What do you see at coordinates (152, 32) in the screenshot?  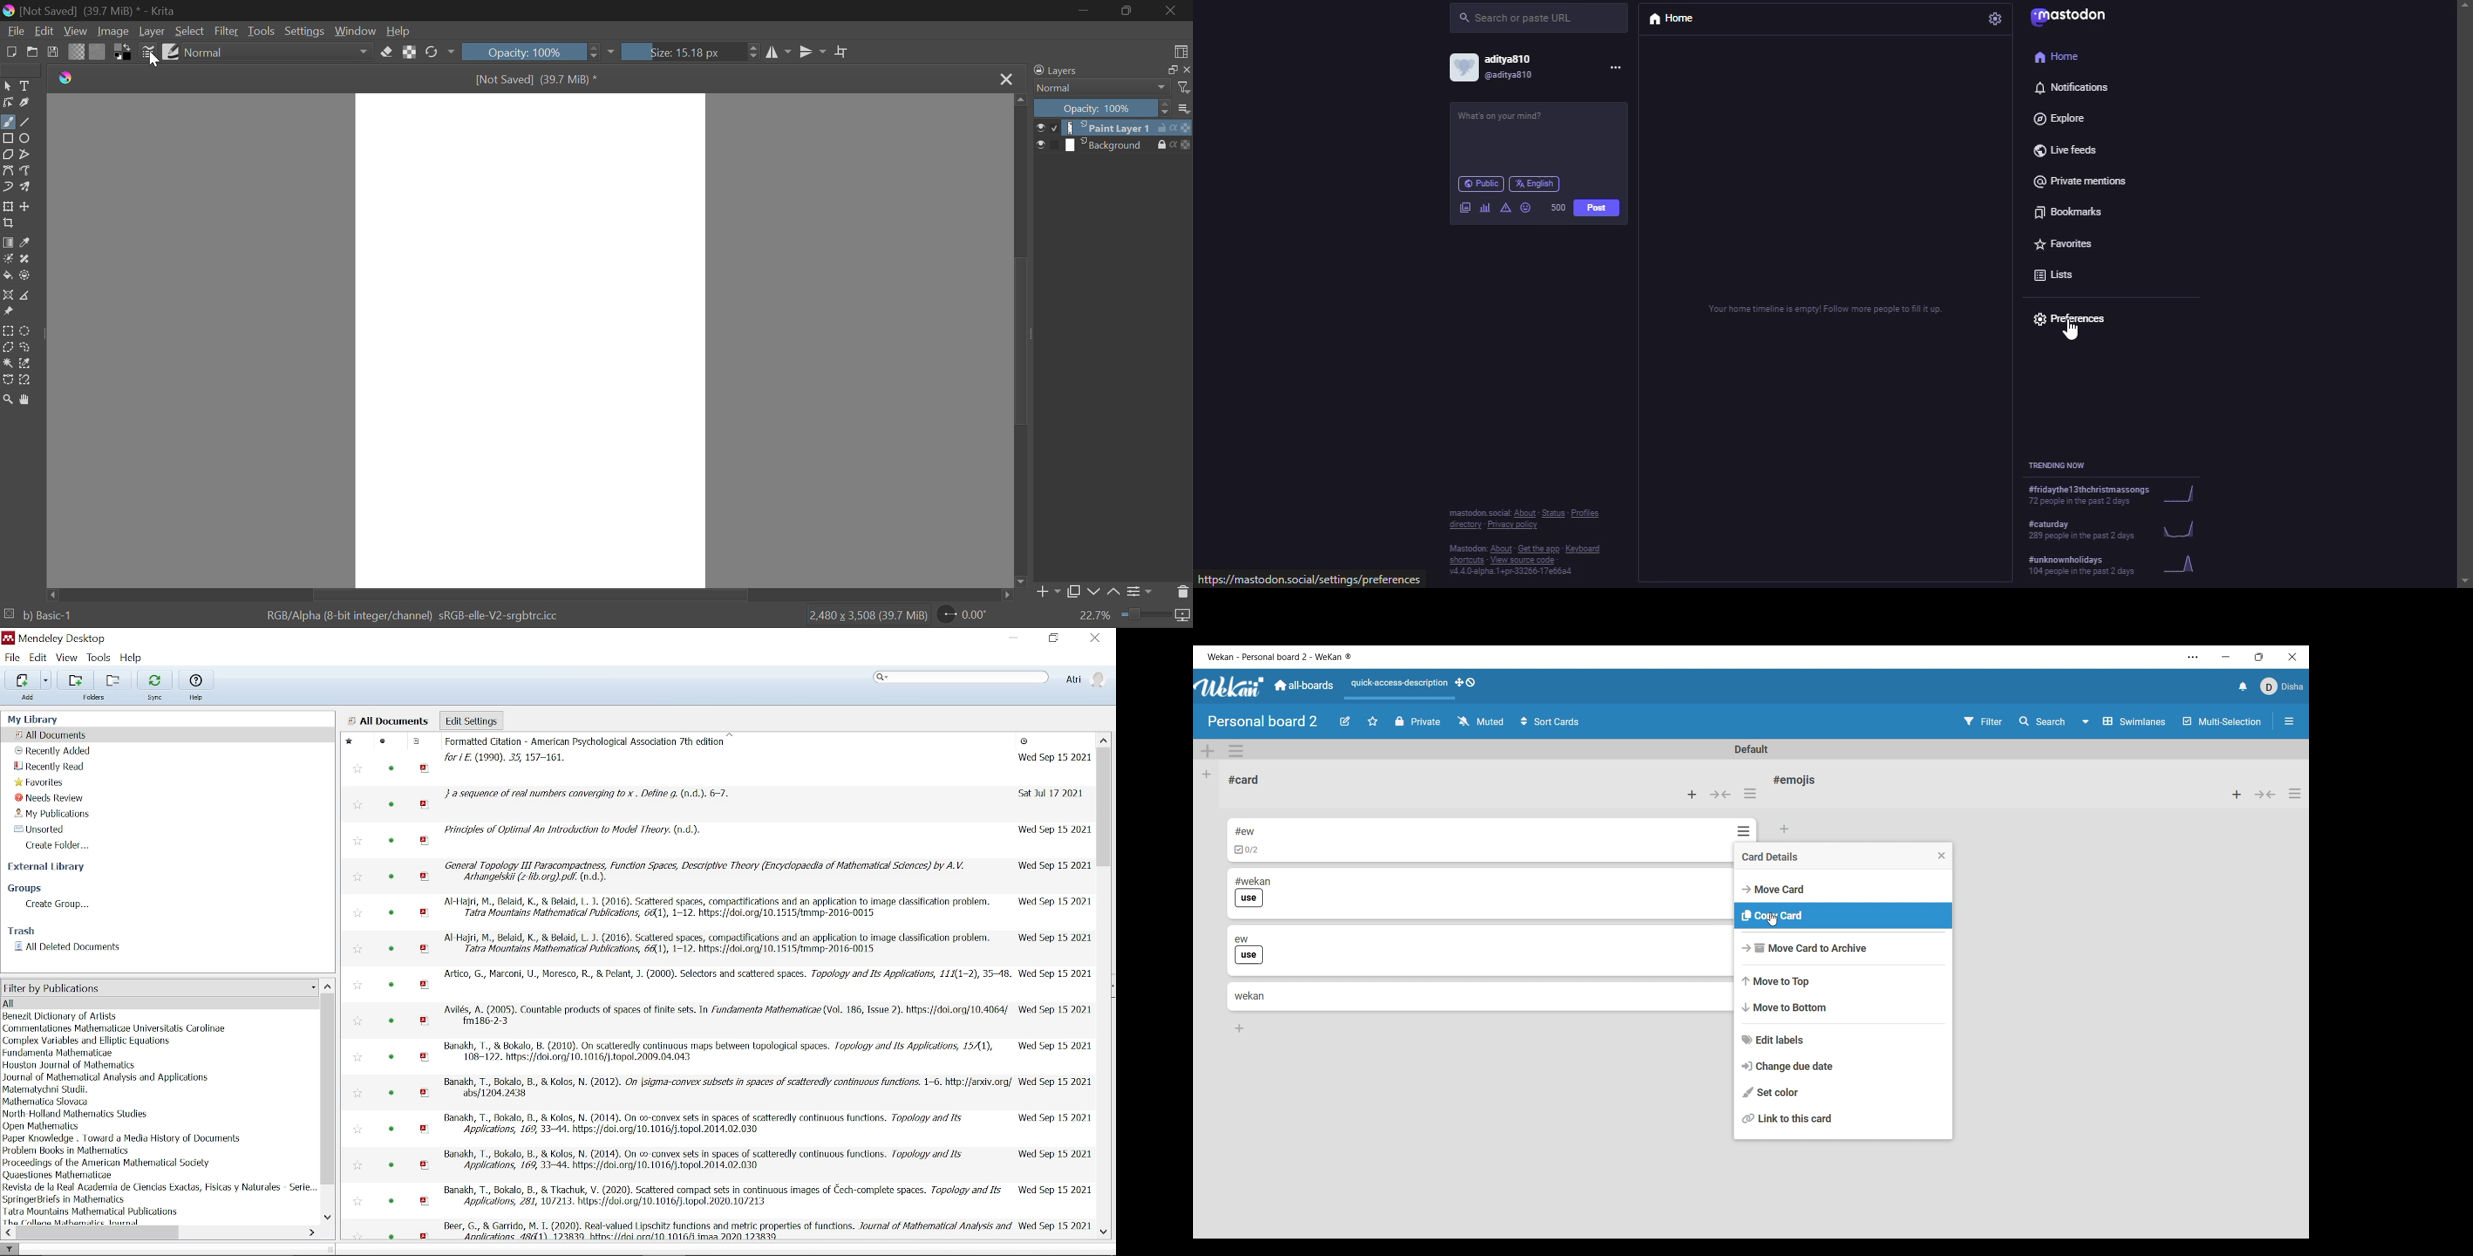 I see `Layer` at bounding box center [152, 32].